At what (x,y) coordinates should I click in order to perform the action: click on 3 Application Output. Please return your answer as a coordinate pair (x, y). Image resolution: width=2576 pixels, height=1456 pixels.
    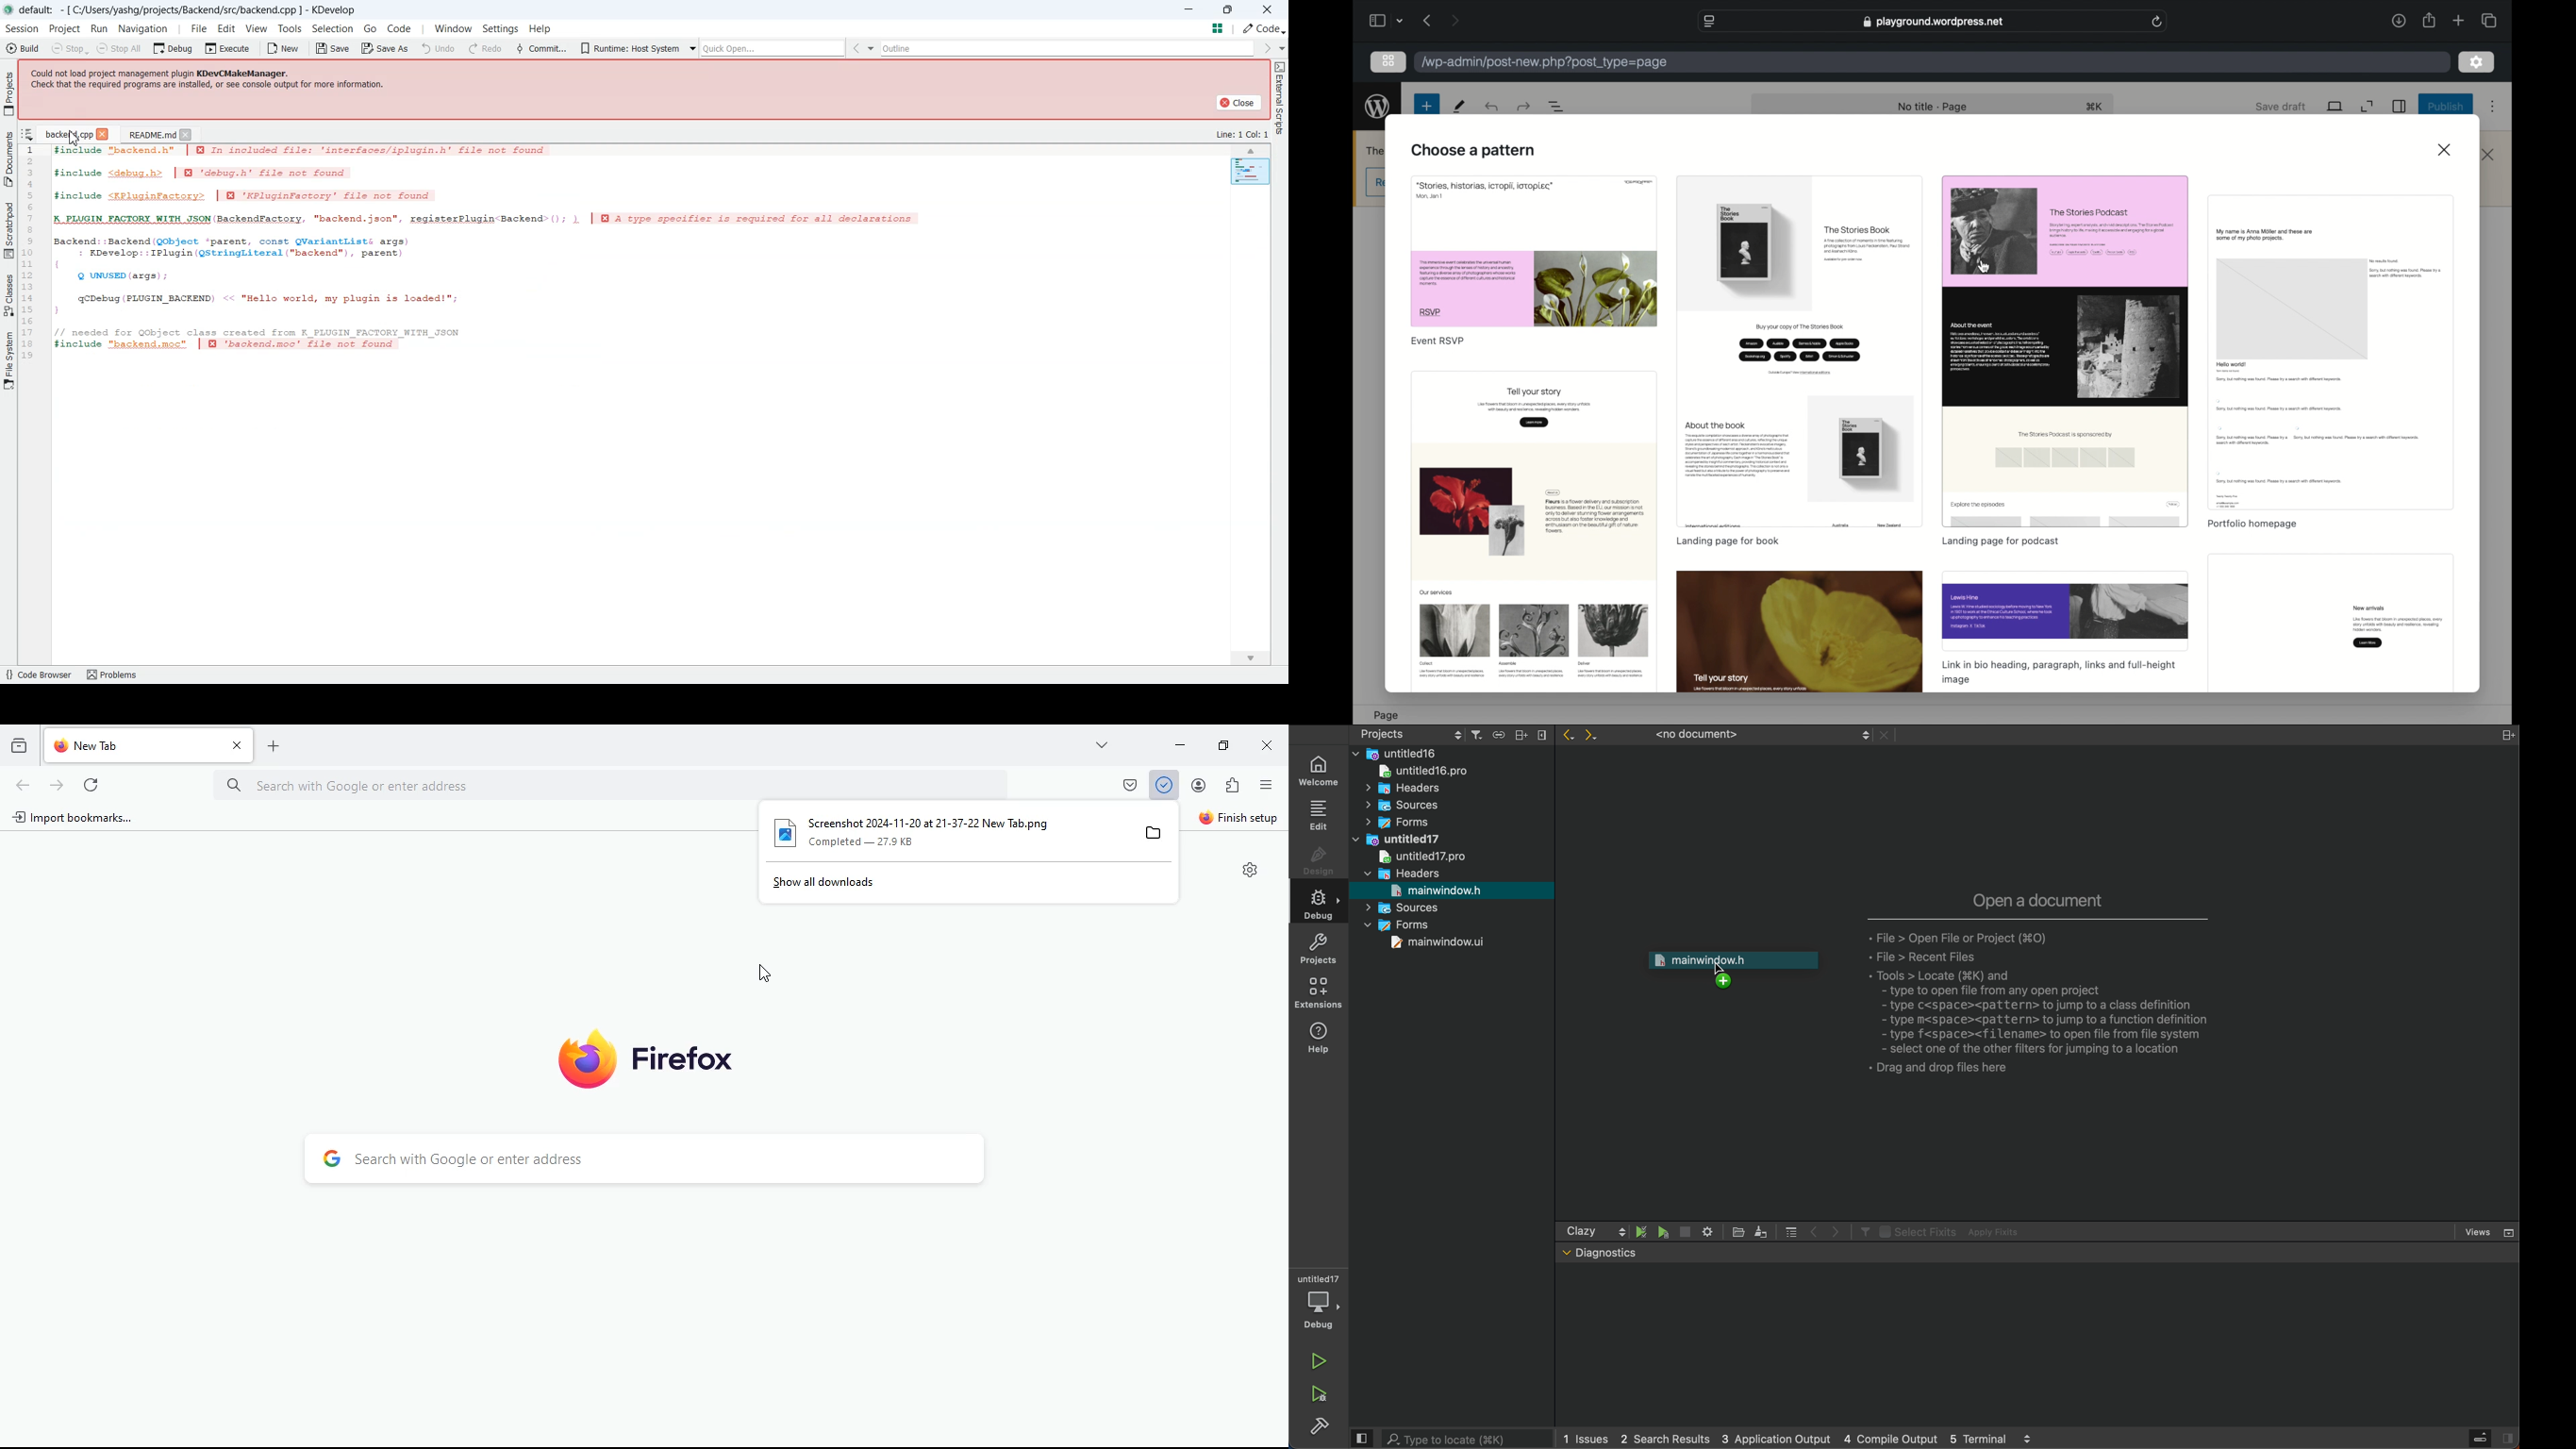
    Looking at the image, I should click on (1774, 1437).